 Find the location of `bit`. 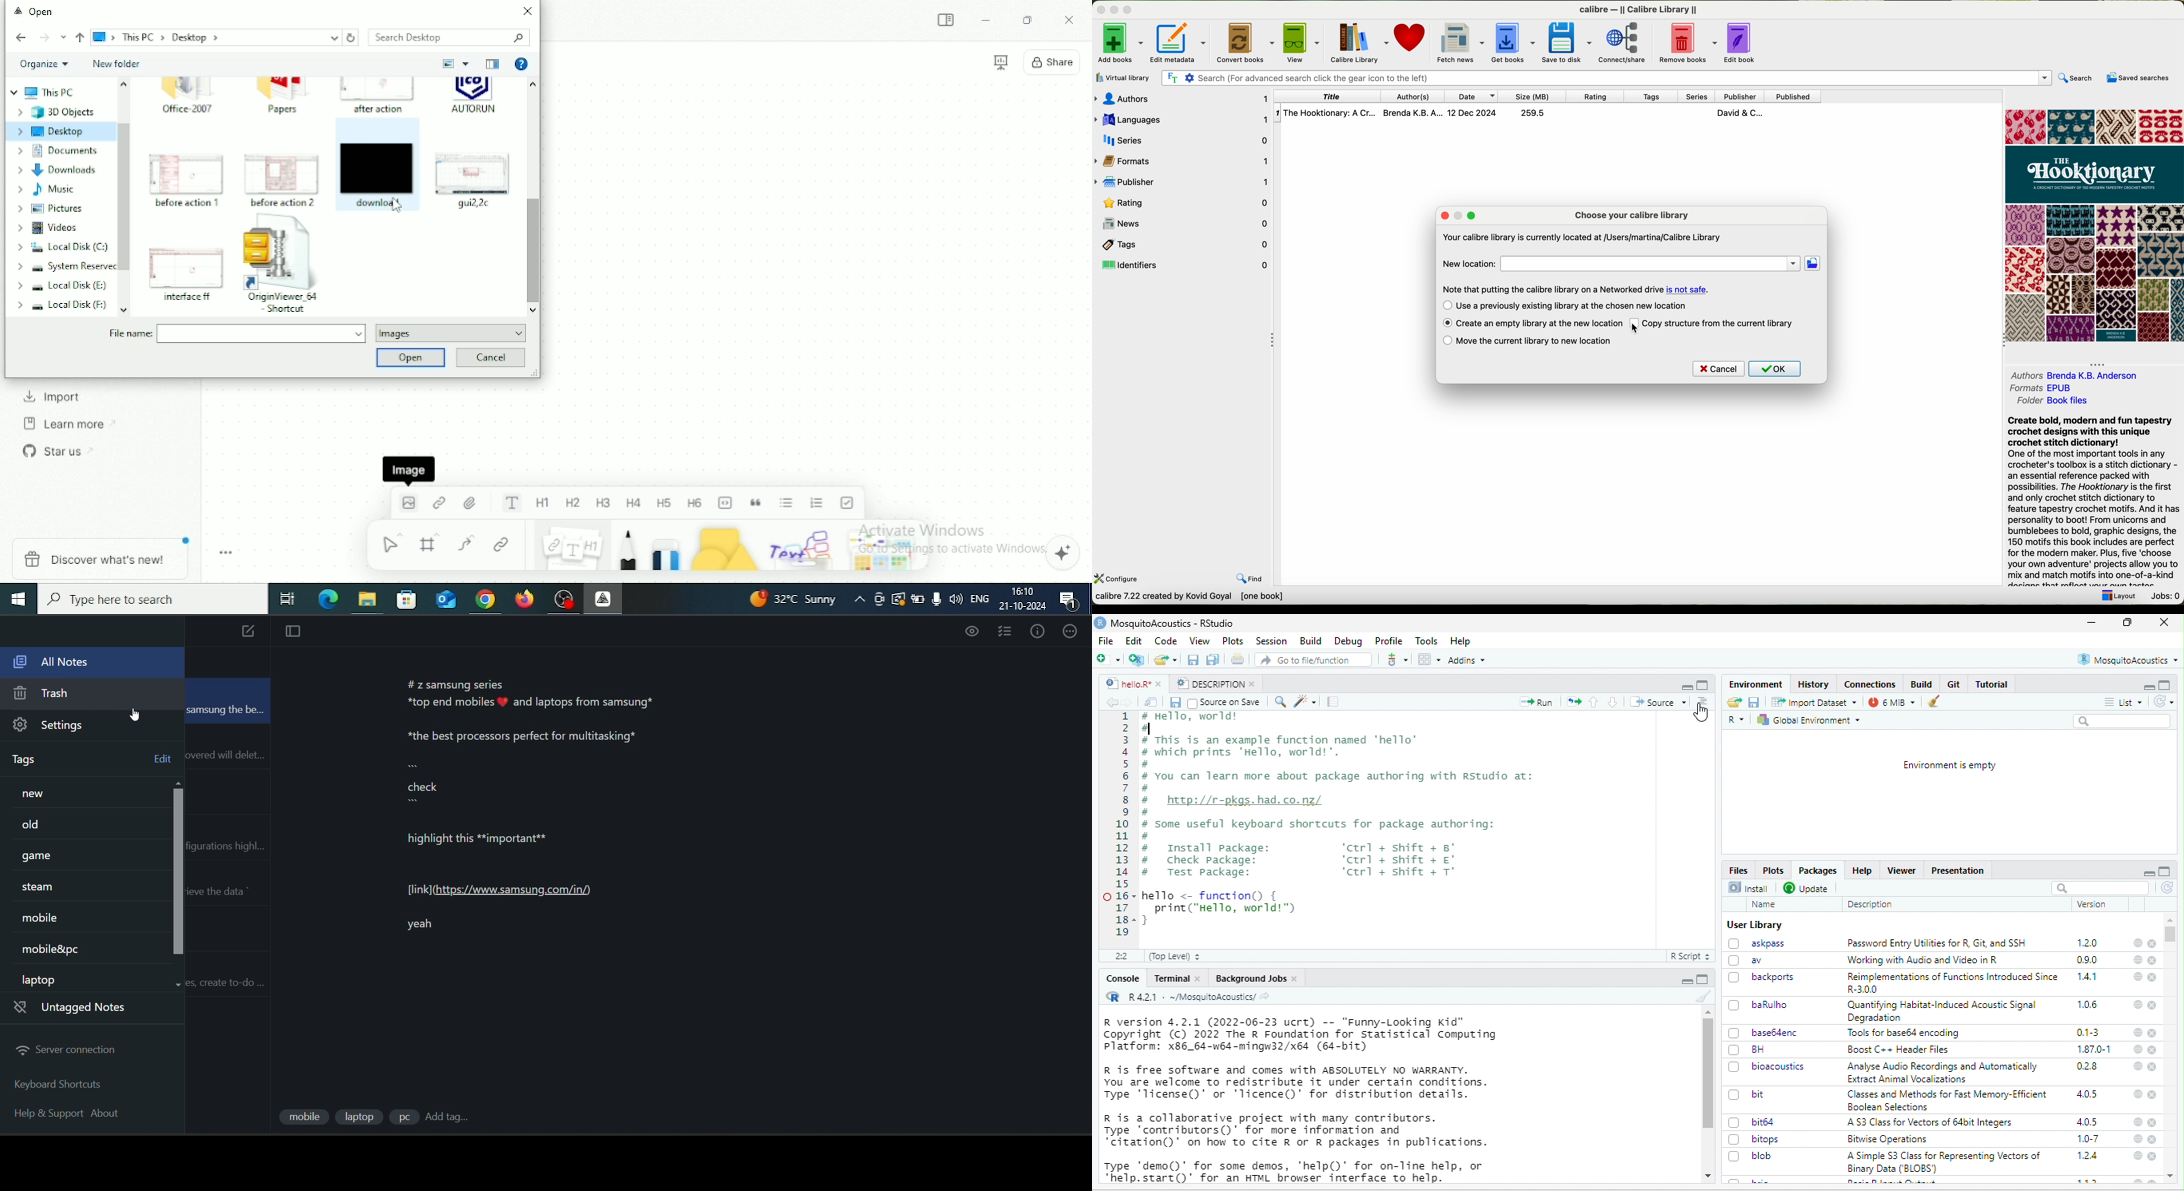

bit is located at coordinates (1748, 1094).